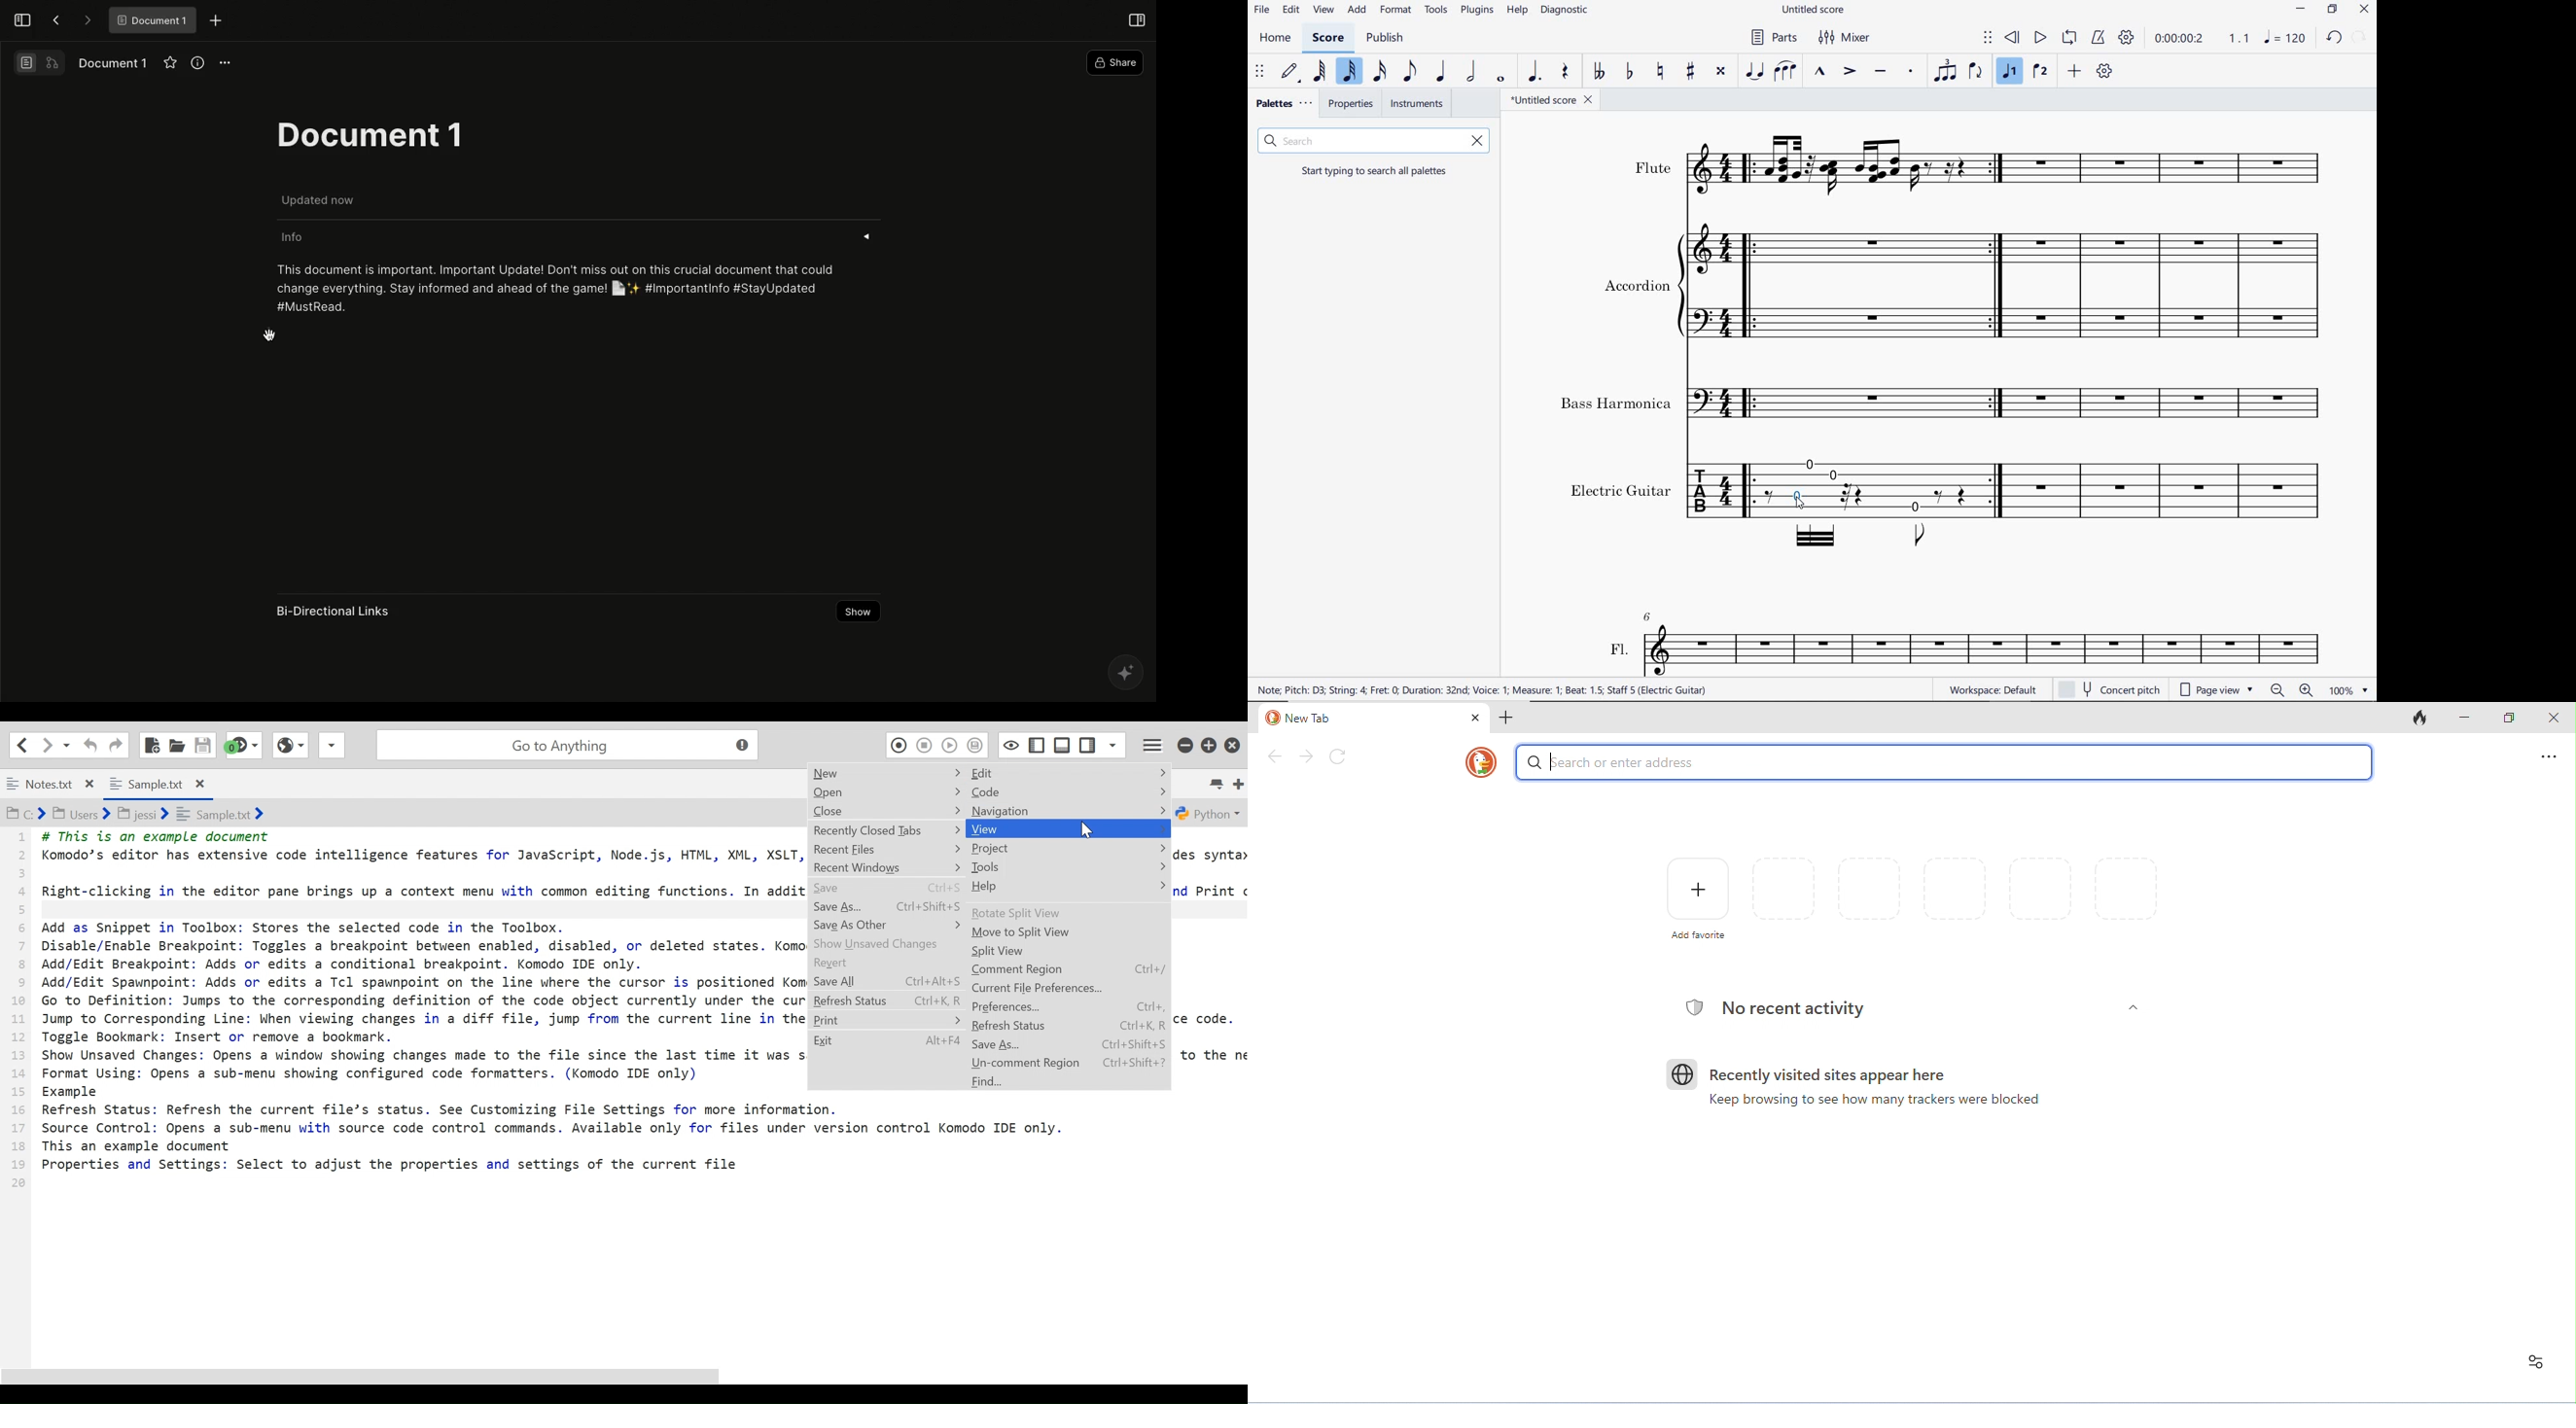 The height and width of the screenshot is (1428, 2576). I want to click on playback settings, so click(2126, 38).